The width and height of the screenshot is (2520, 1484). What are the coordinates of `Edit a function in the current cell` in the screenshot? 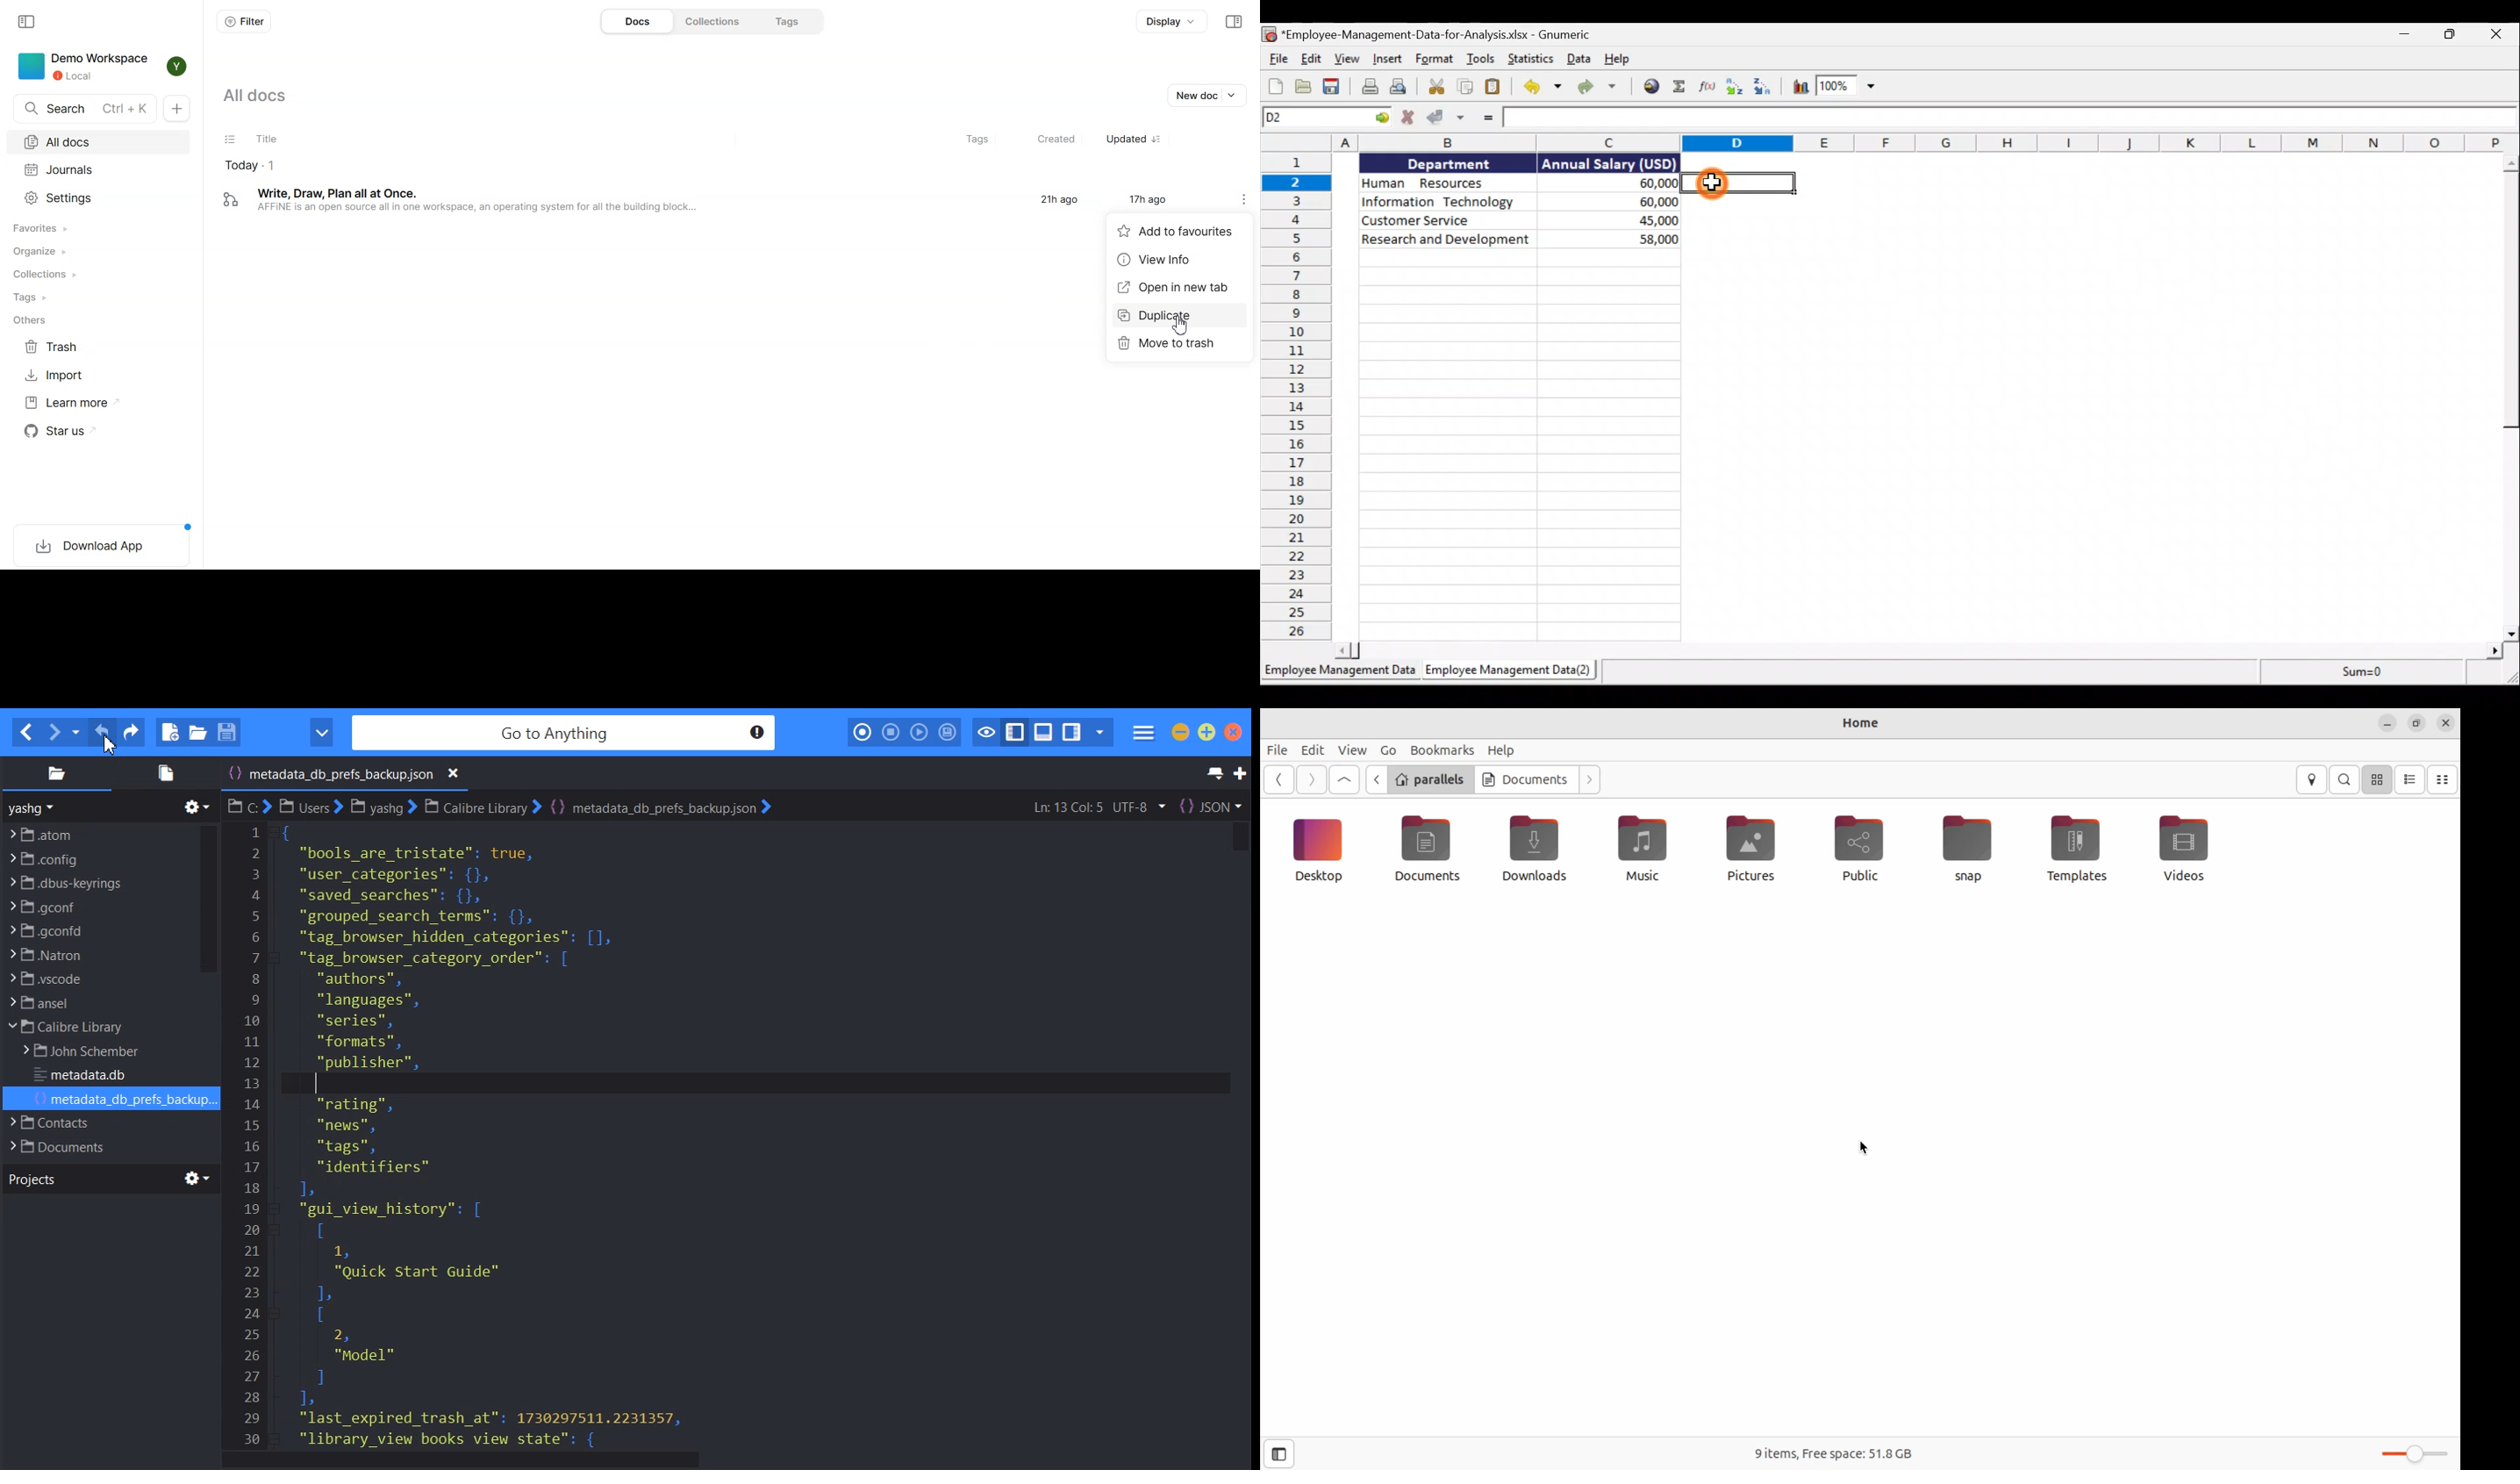 It's located at (1707, 89).